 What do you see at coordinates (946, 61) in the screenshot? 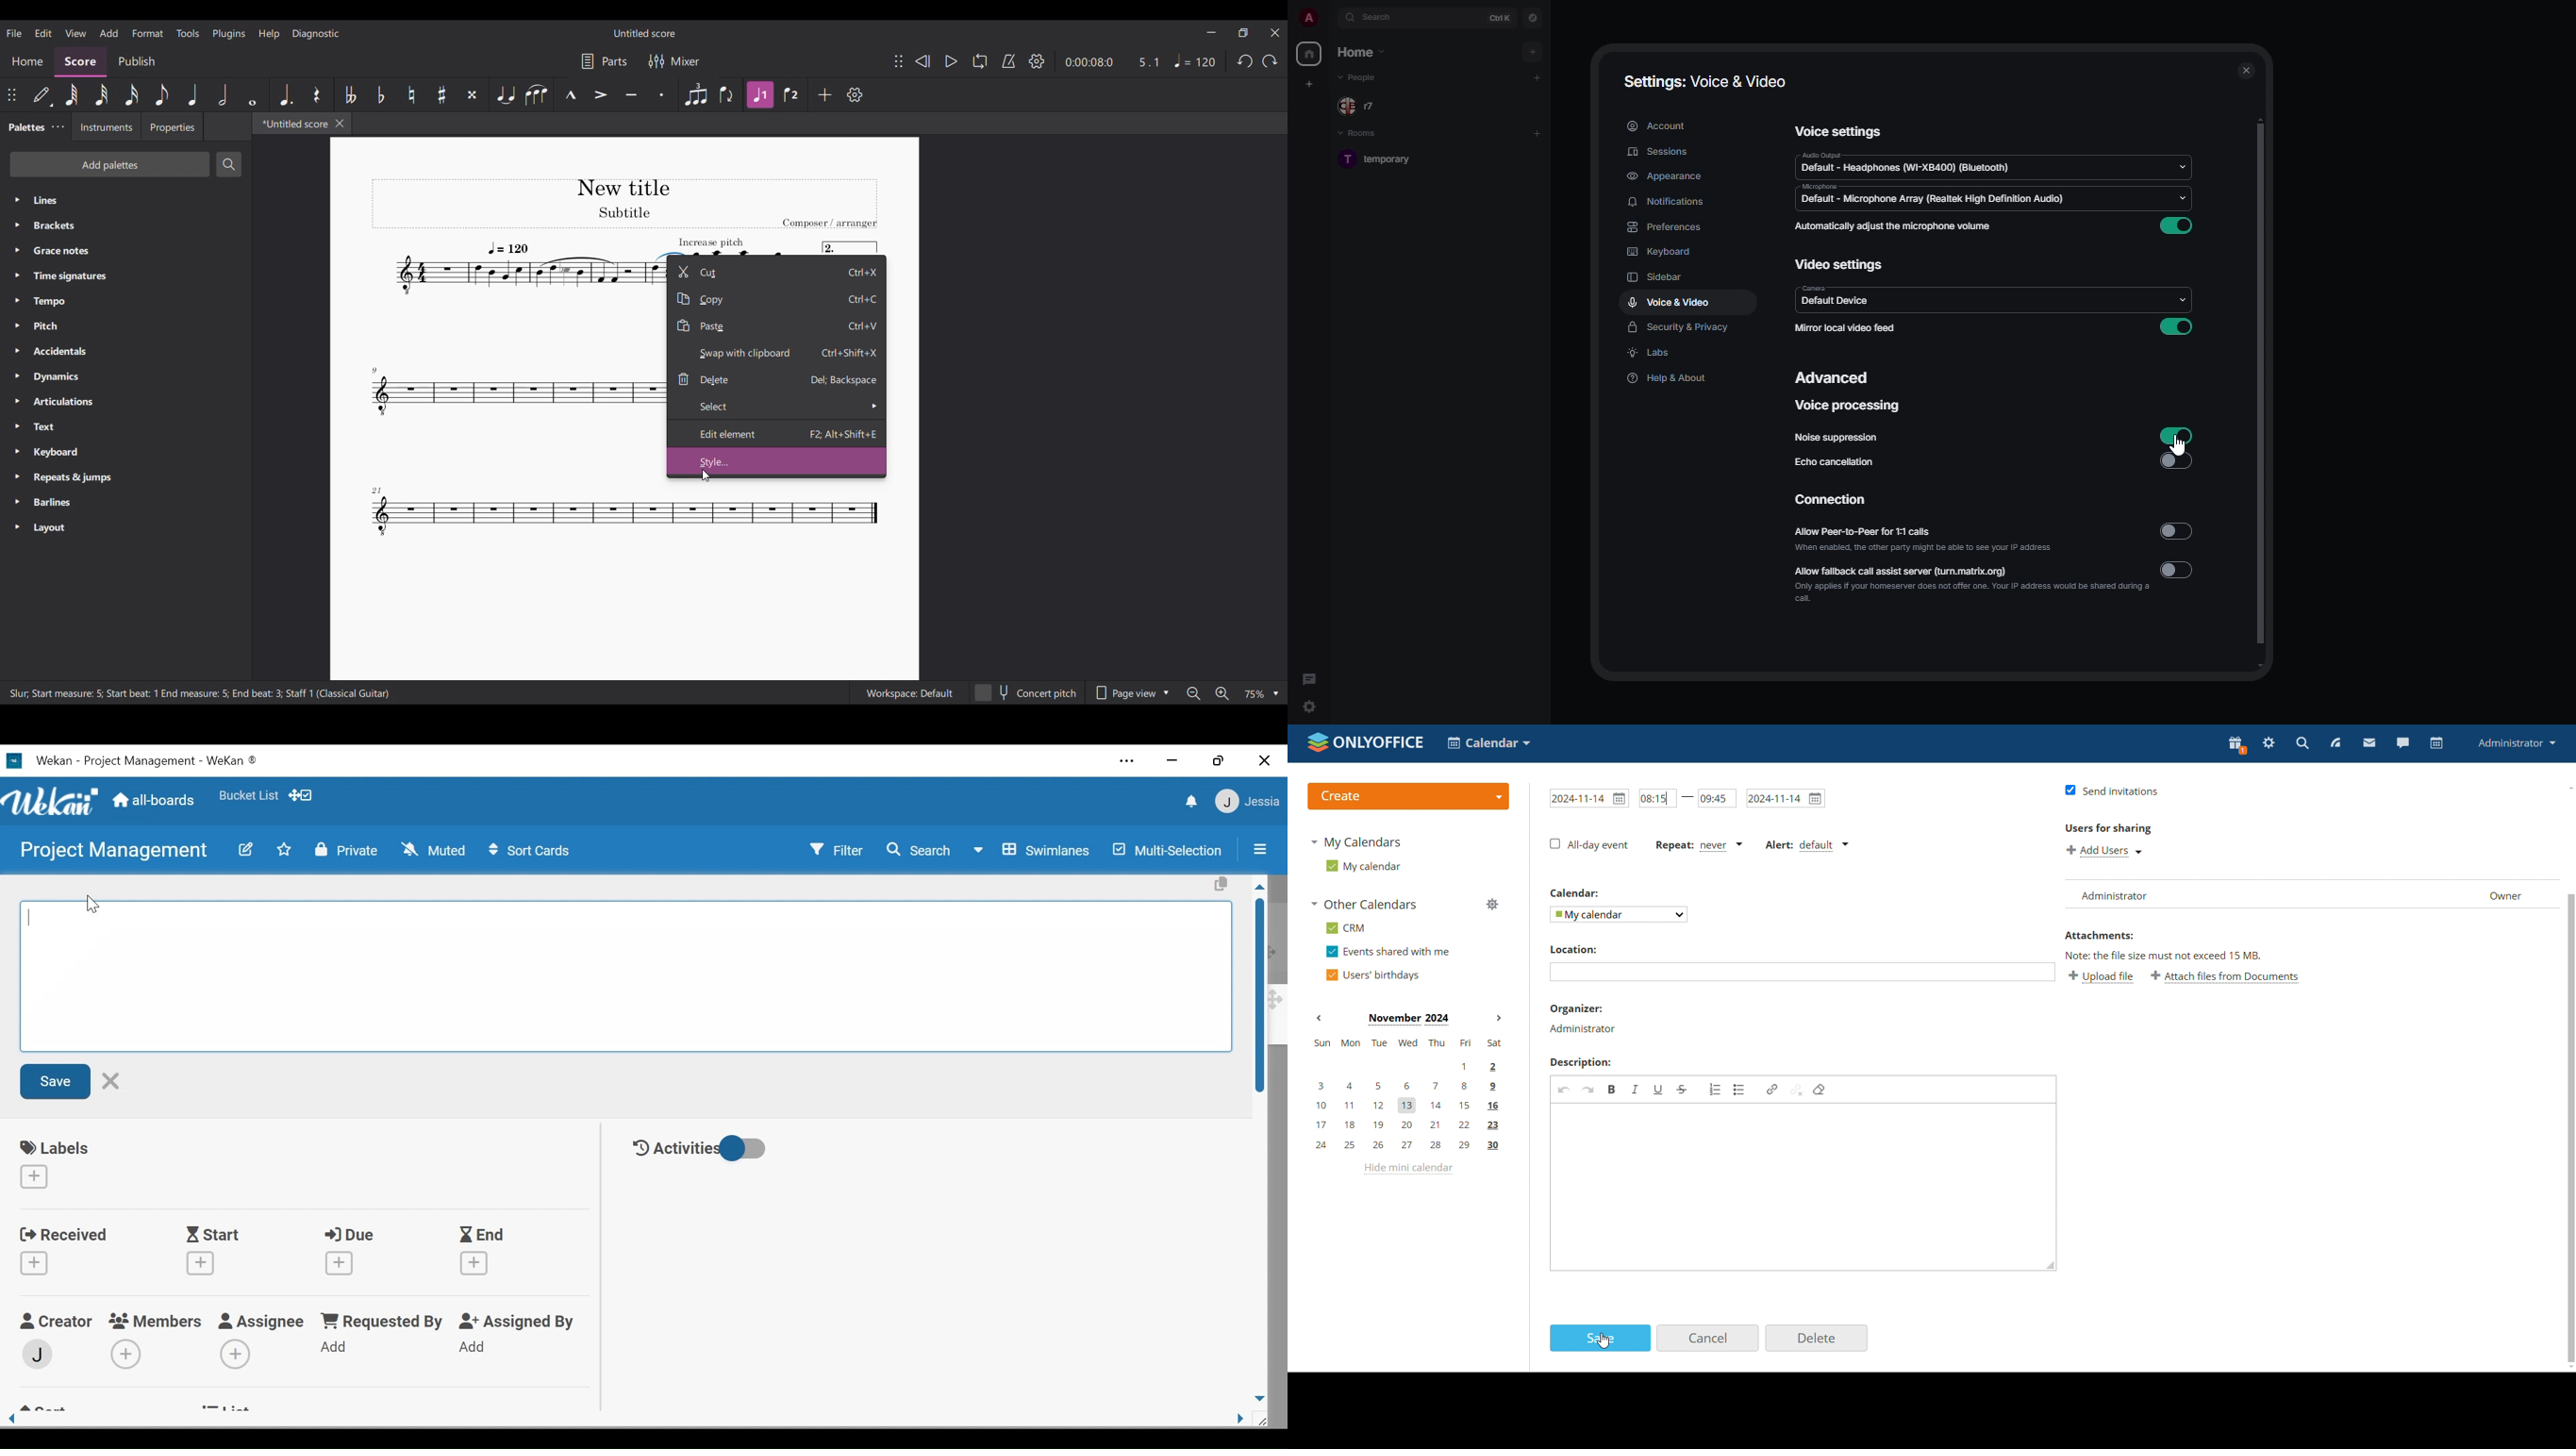
I see `Play` at bounding box center [946, 61].